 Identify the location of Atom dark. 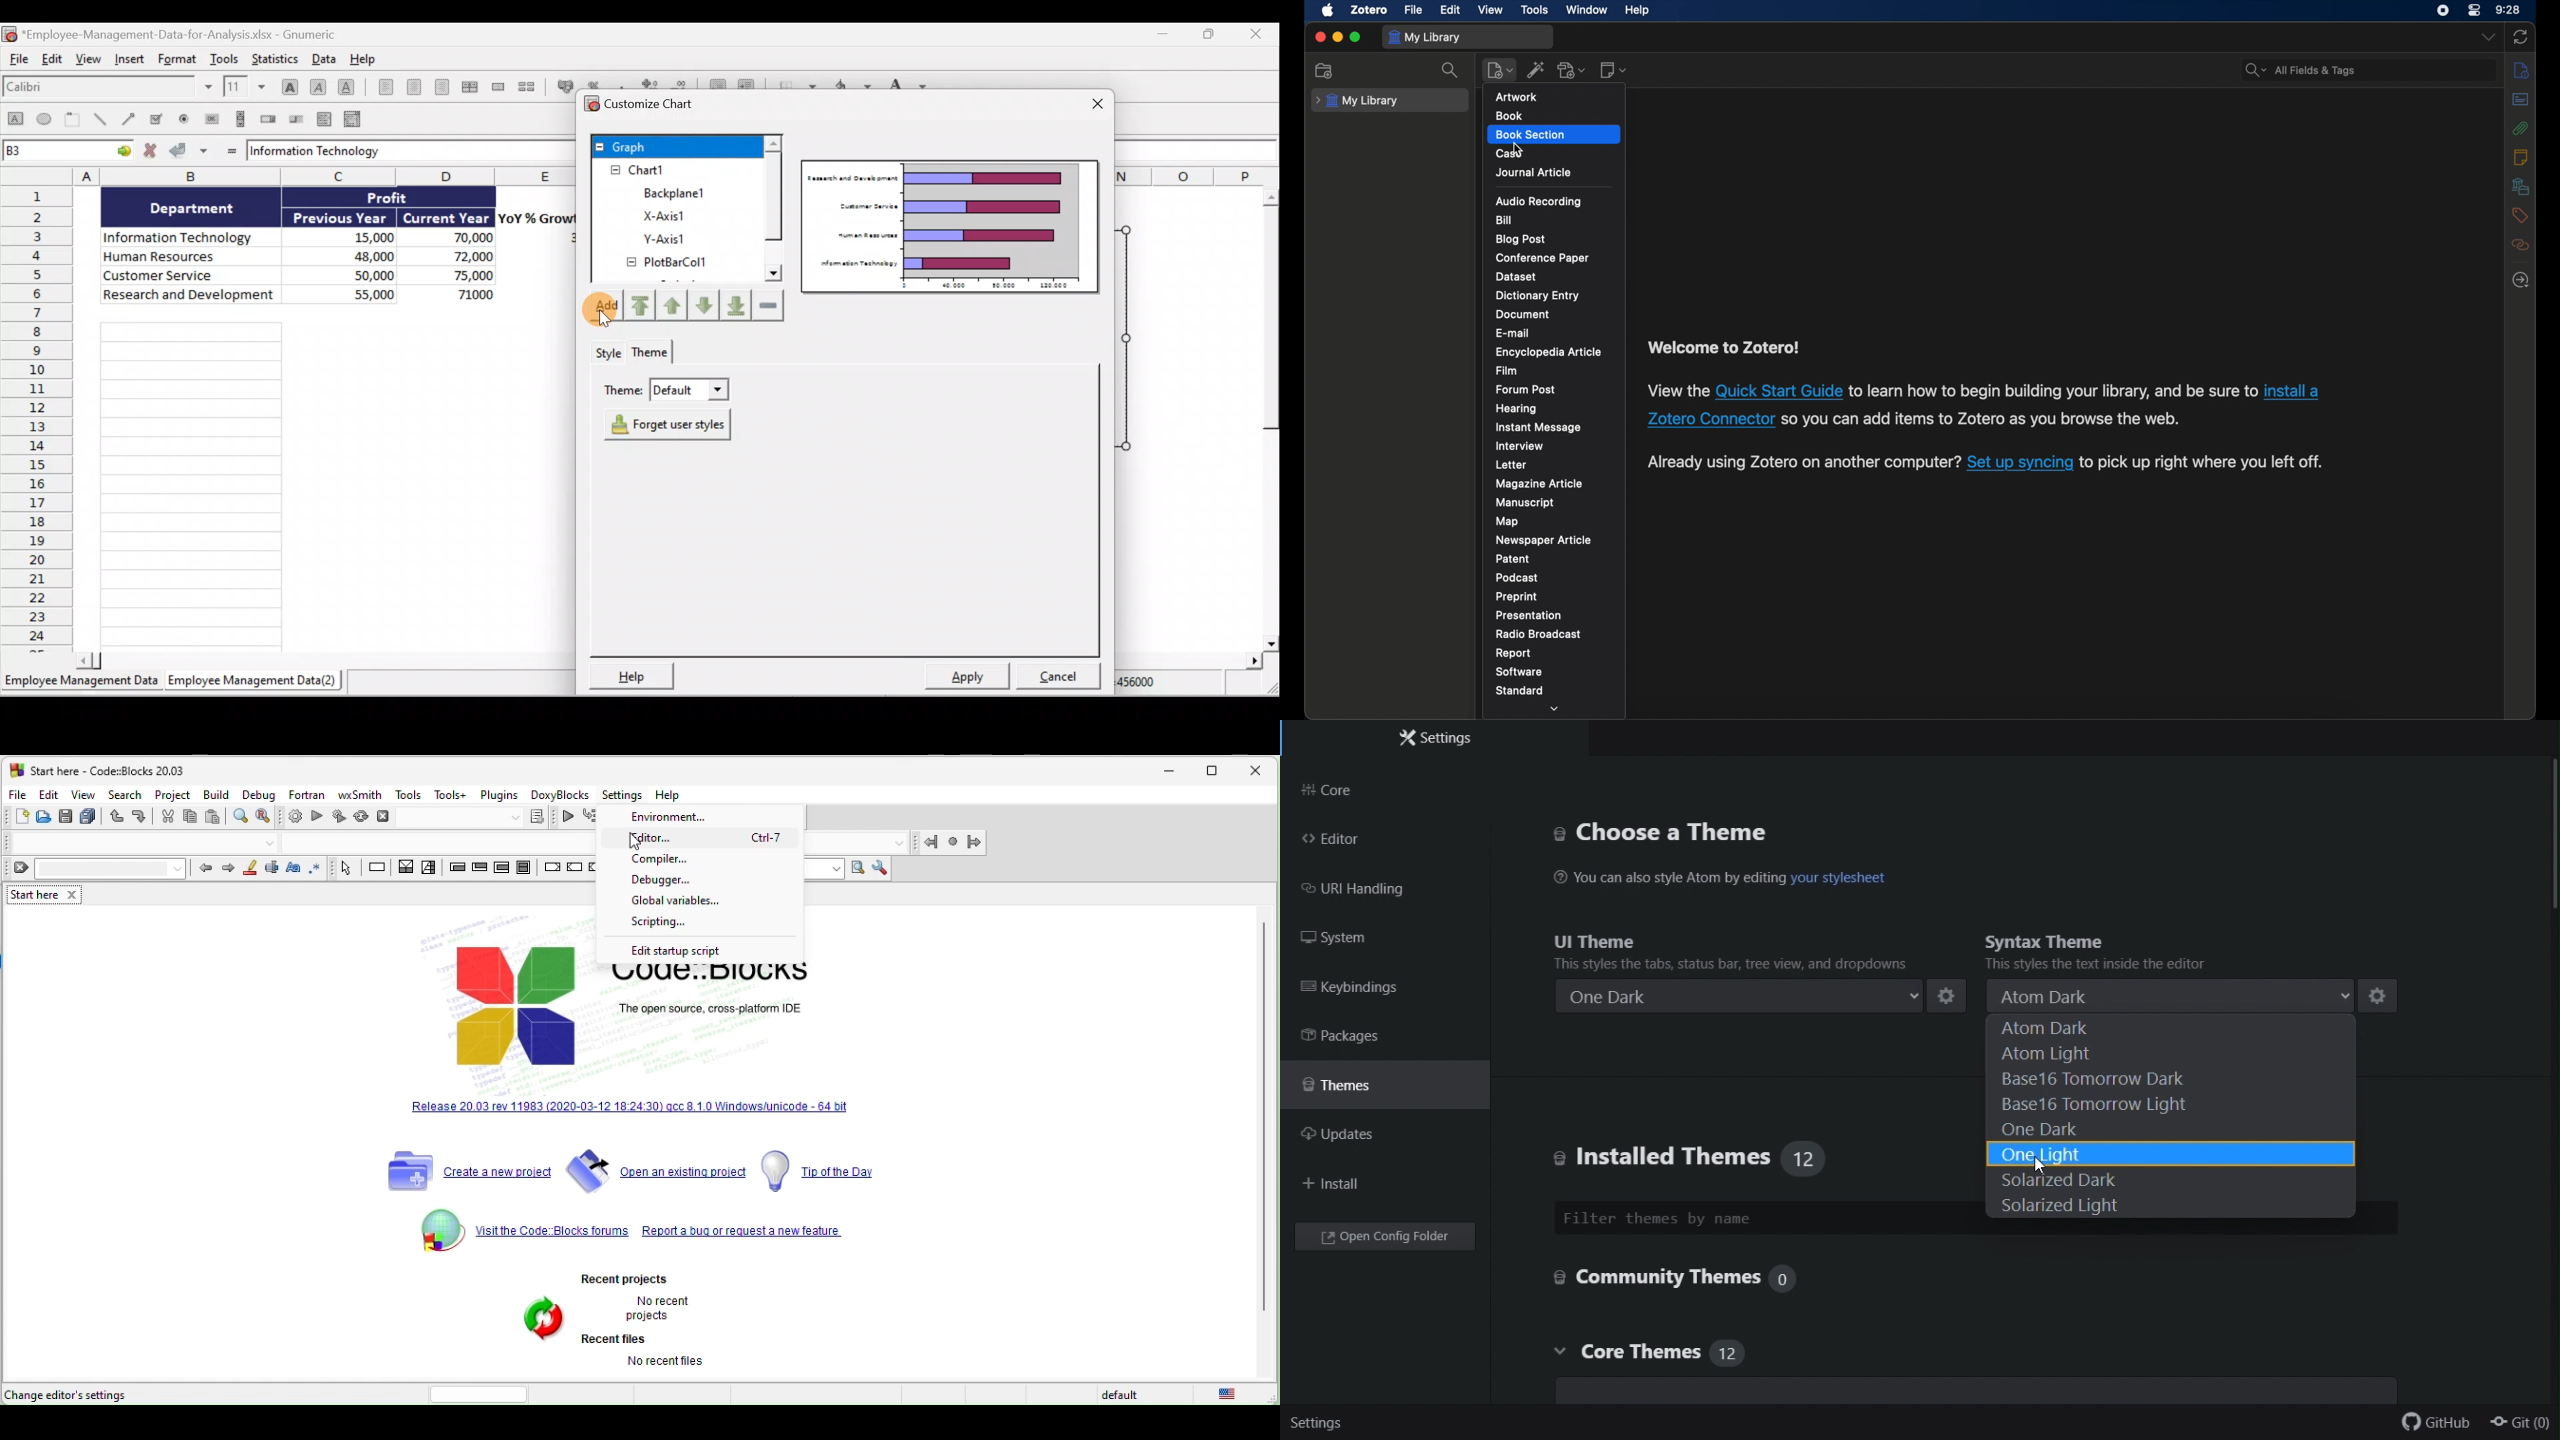
(2169, 1027).